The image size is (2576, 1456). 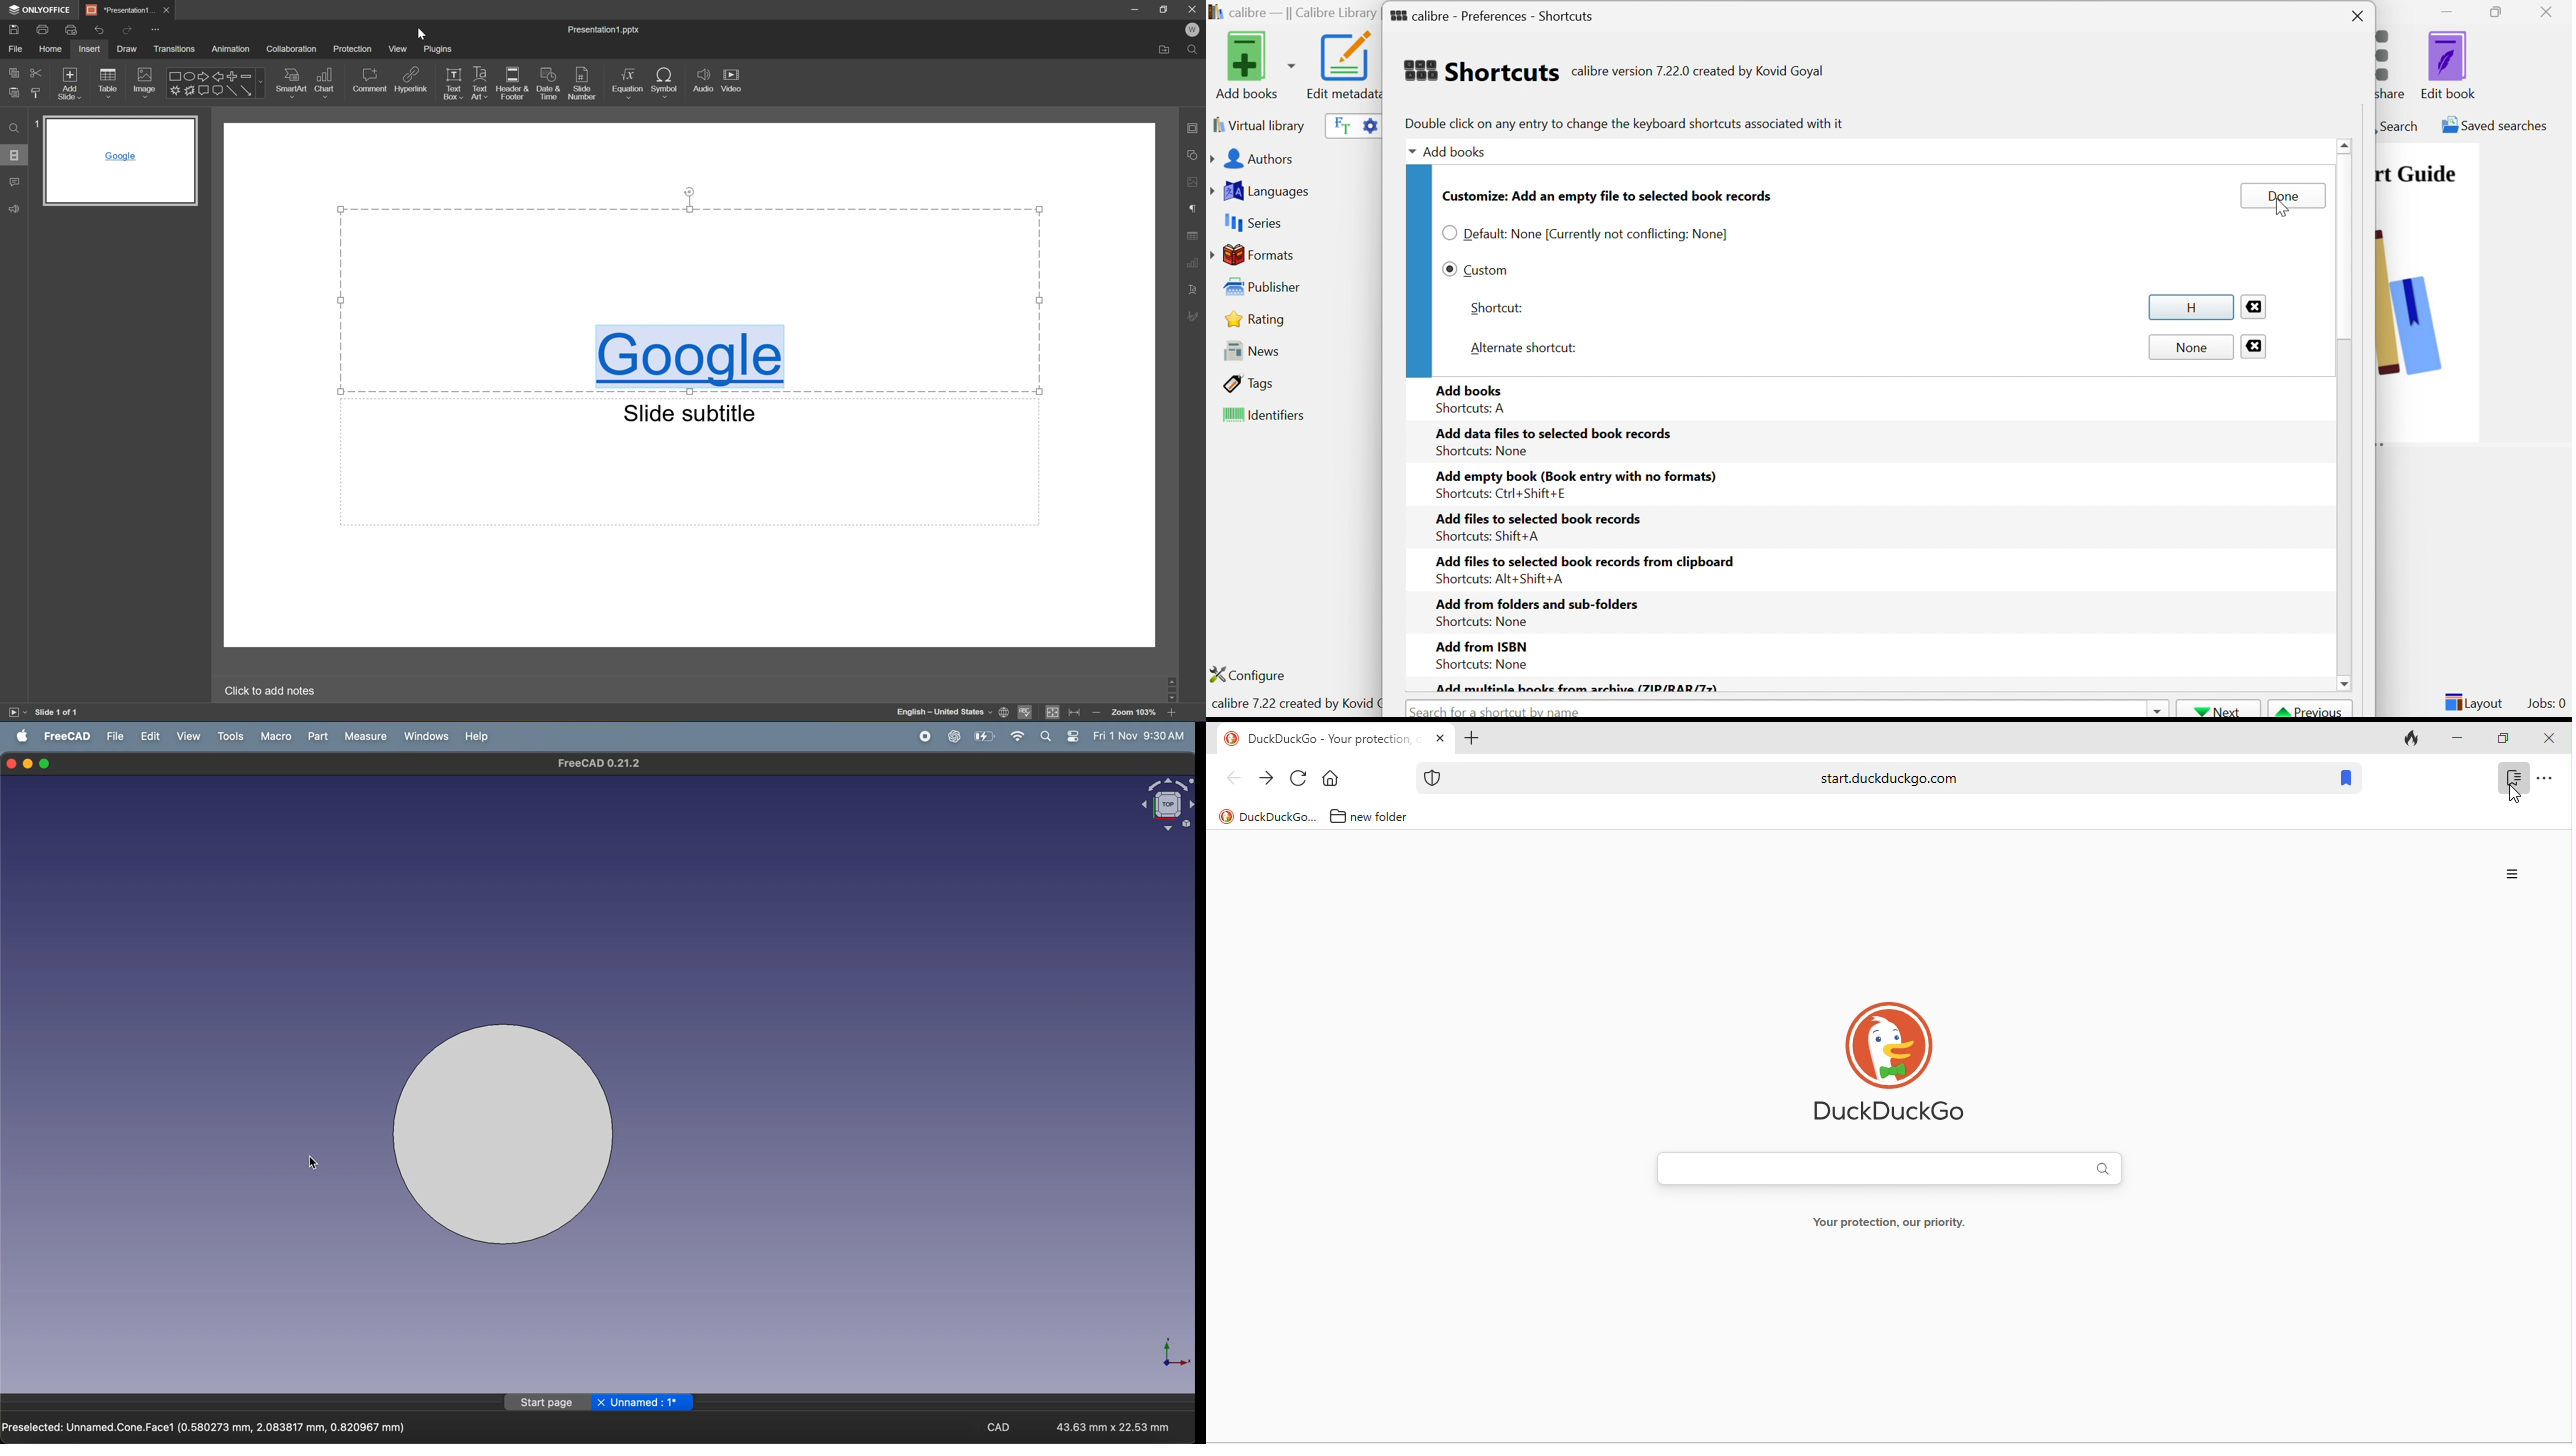 What do you see at coordinates (2345, 778) in the screenshot?
I see `bookmark` at bounding box center [2345, 778].